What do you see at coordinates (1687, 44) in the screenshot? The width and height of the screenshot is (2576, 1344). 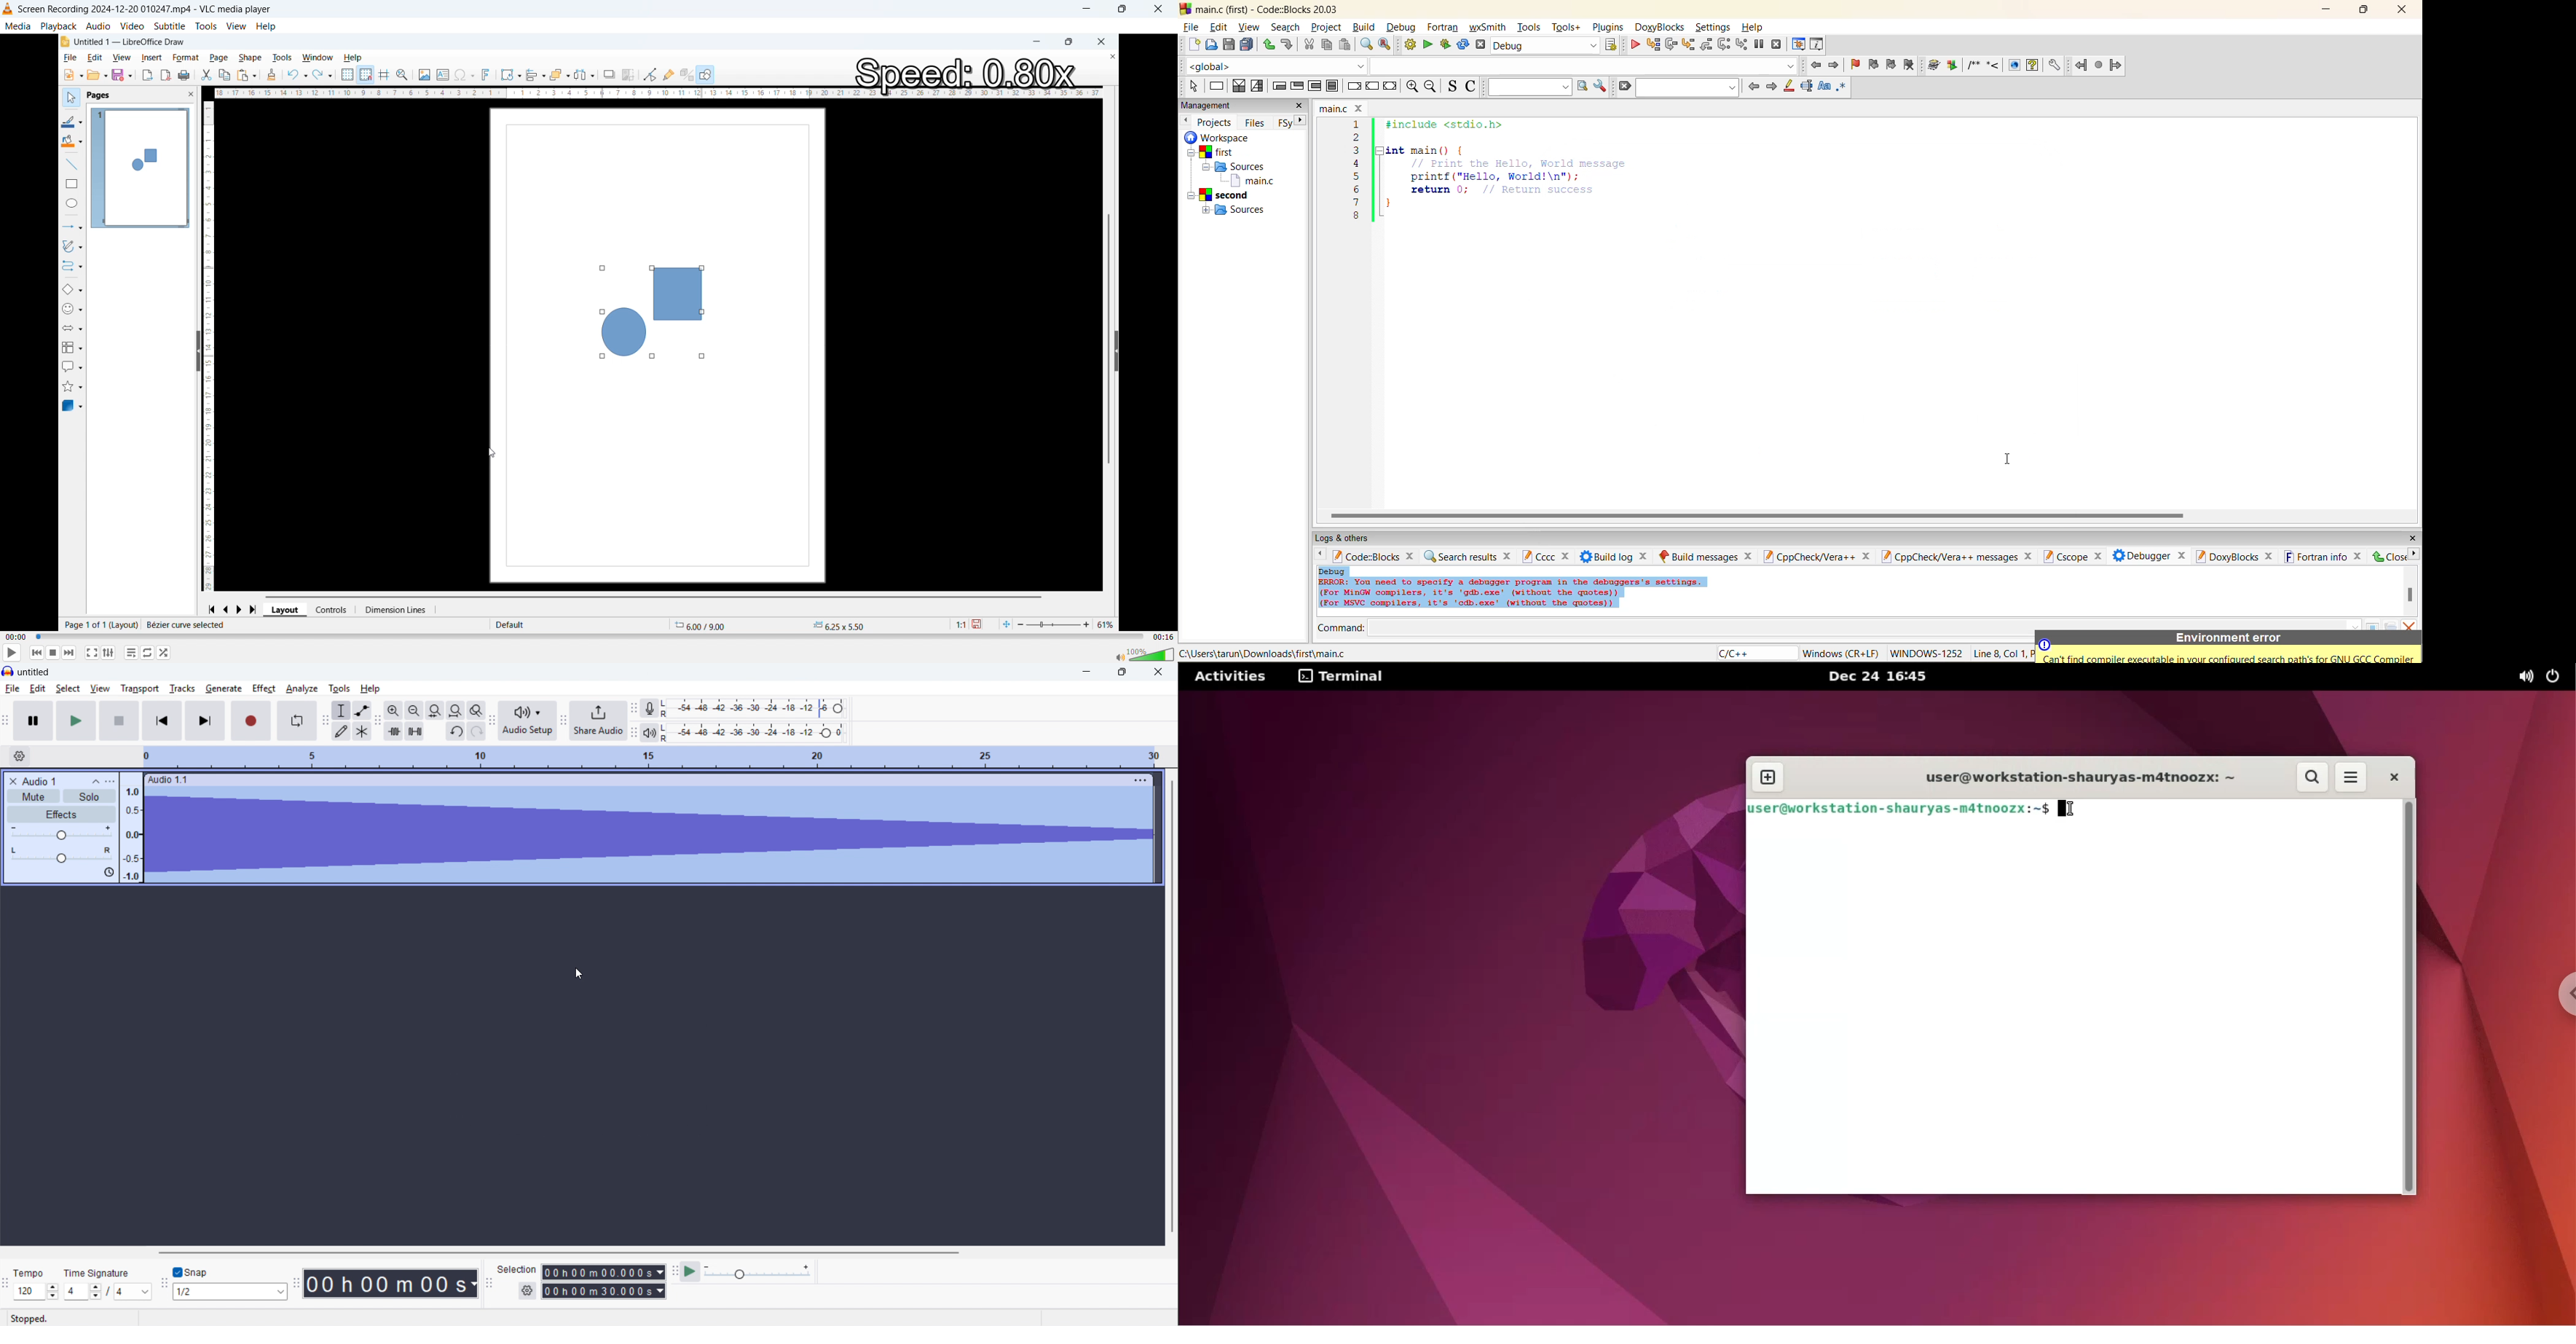 I see `step into` at bounding box center [1687, 44].